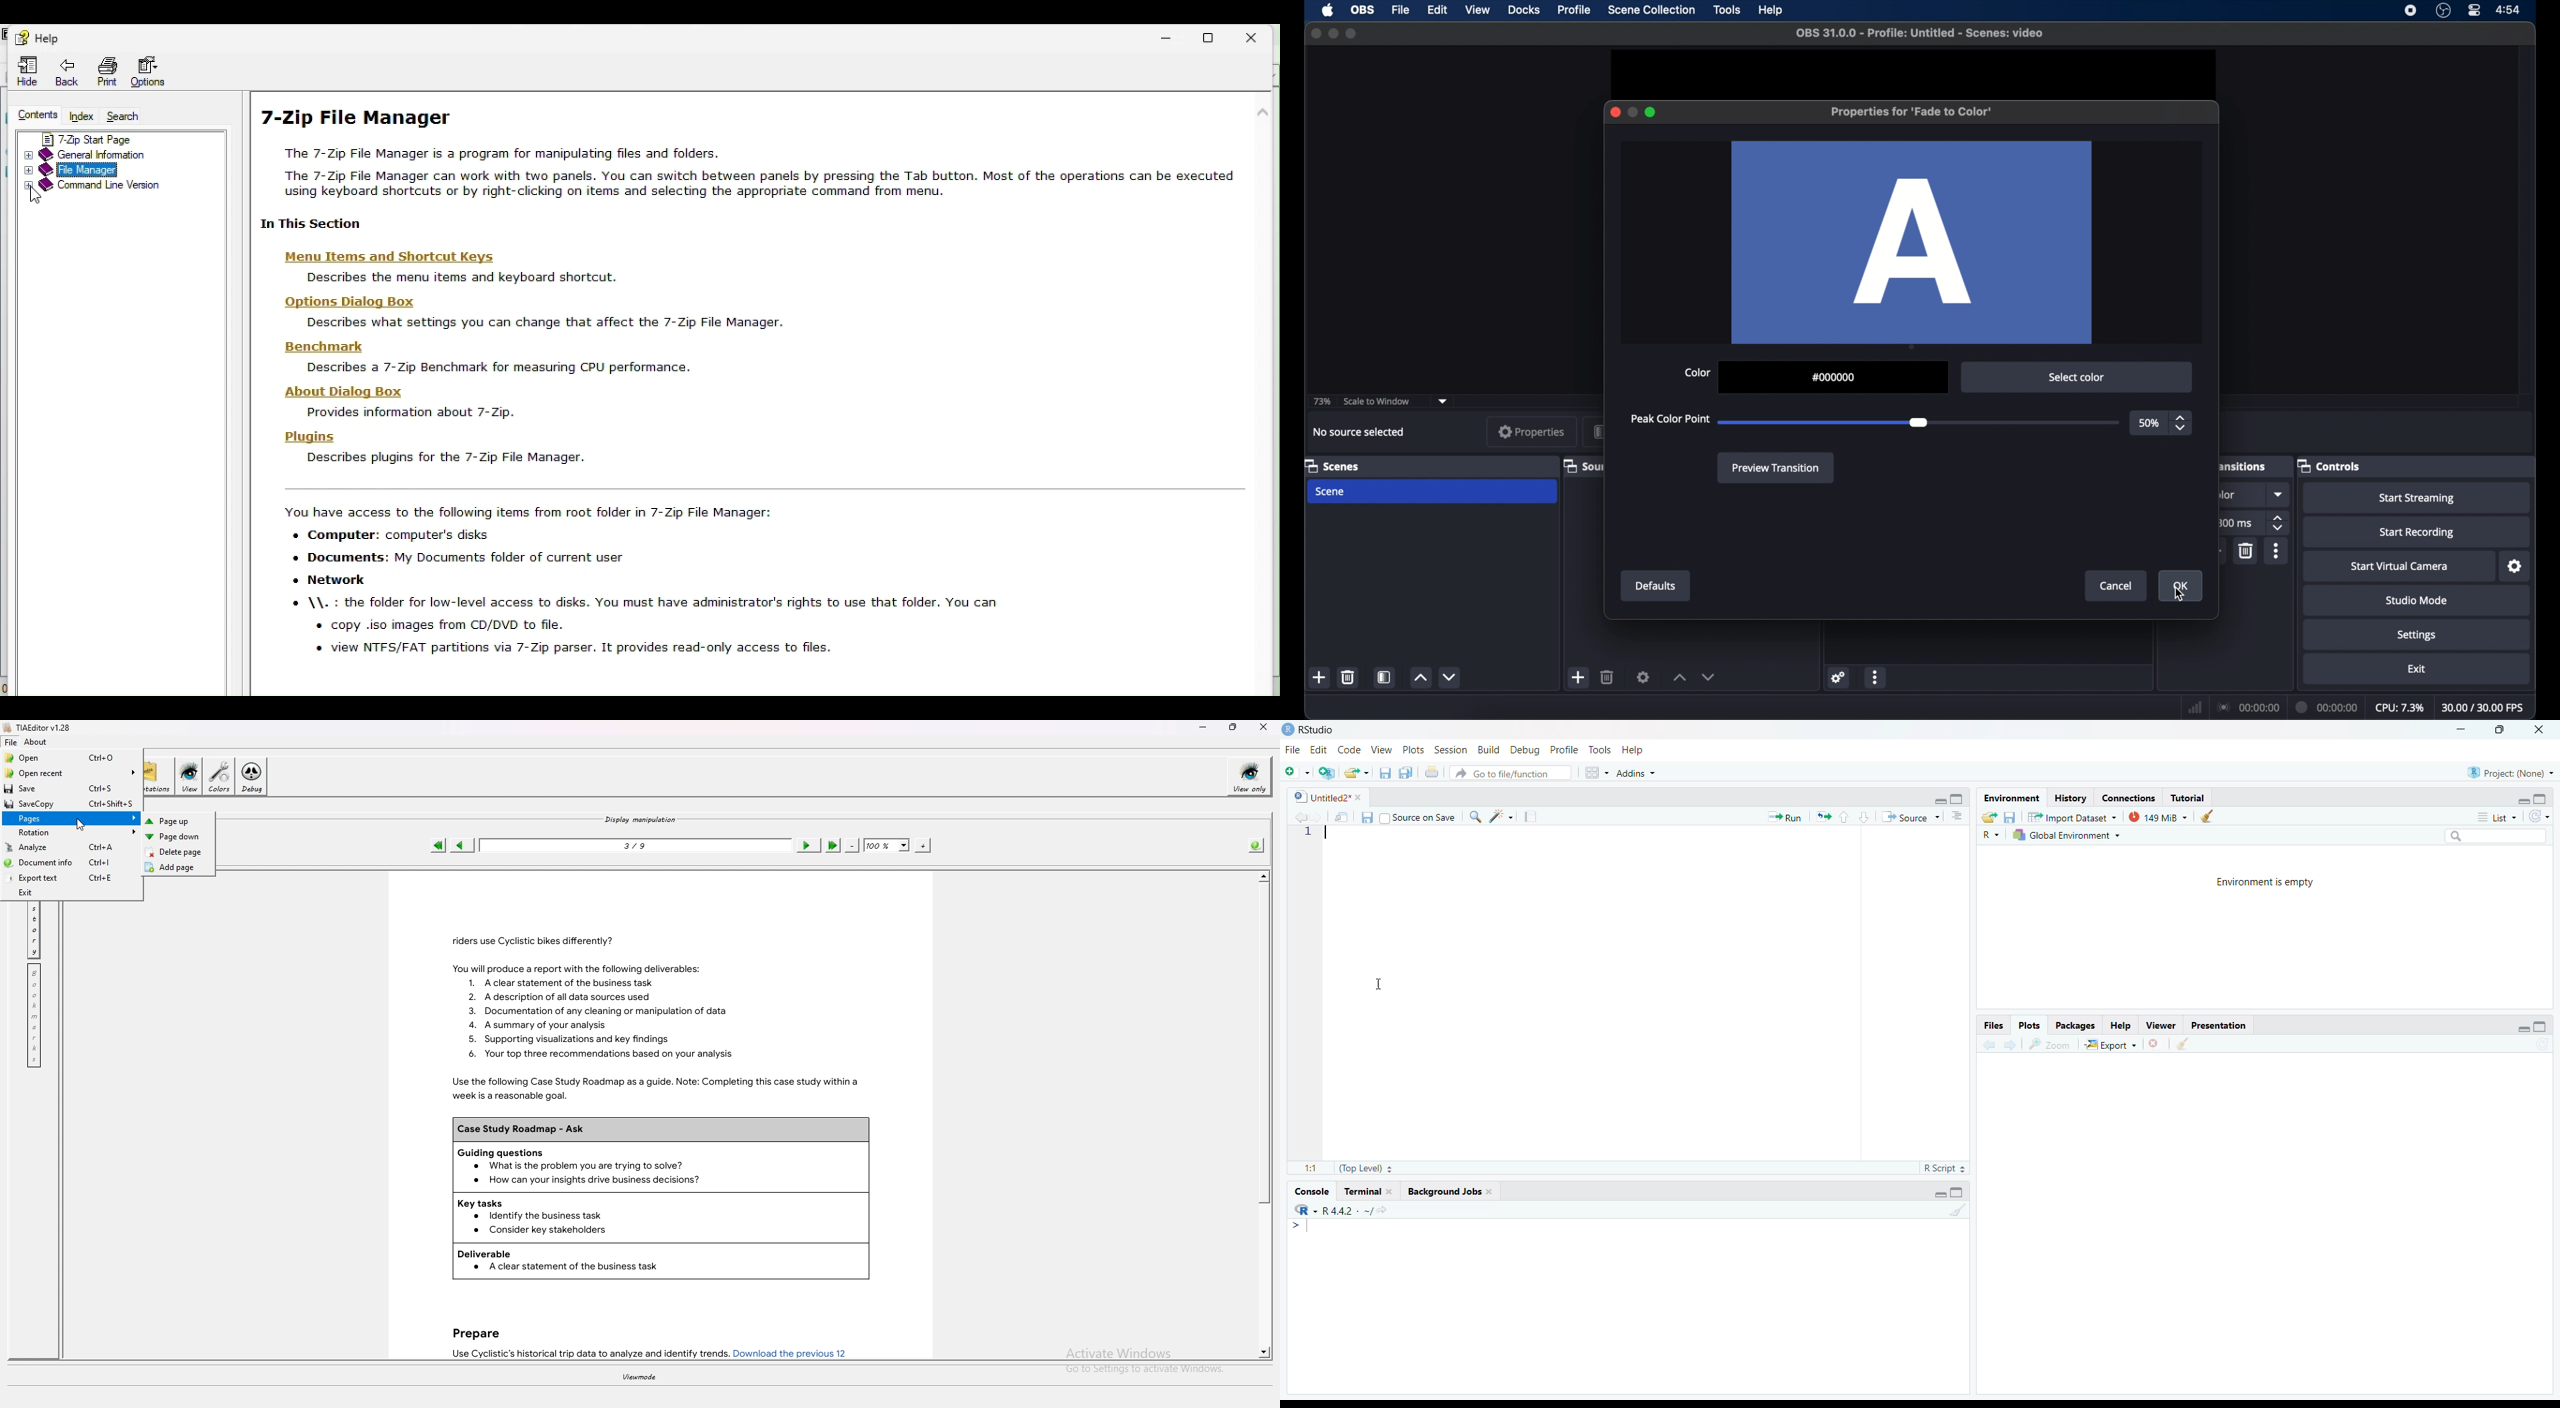 This screenshot has height=1428, width=2576. What do you see at coordinates (1777, 467) in the screenshot?
I see `preview transition` at bounding box center [1777, 467].